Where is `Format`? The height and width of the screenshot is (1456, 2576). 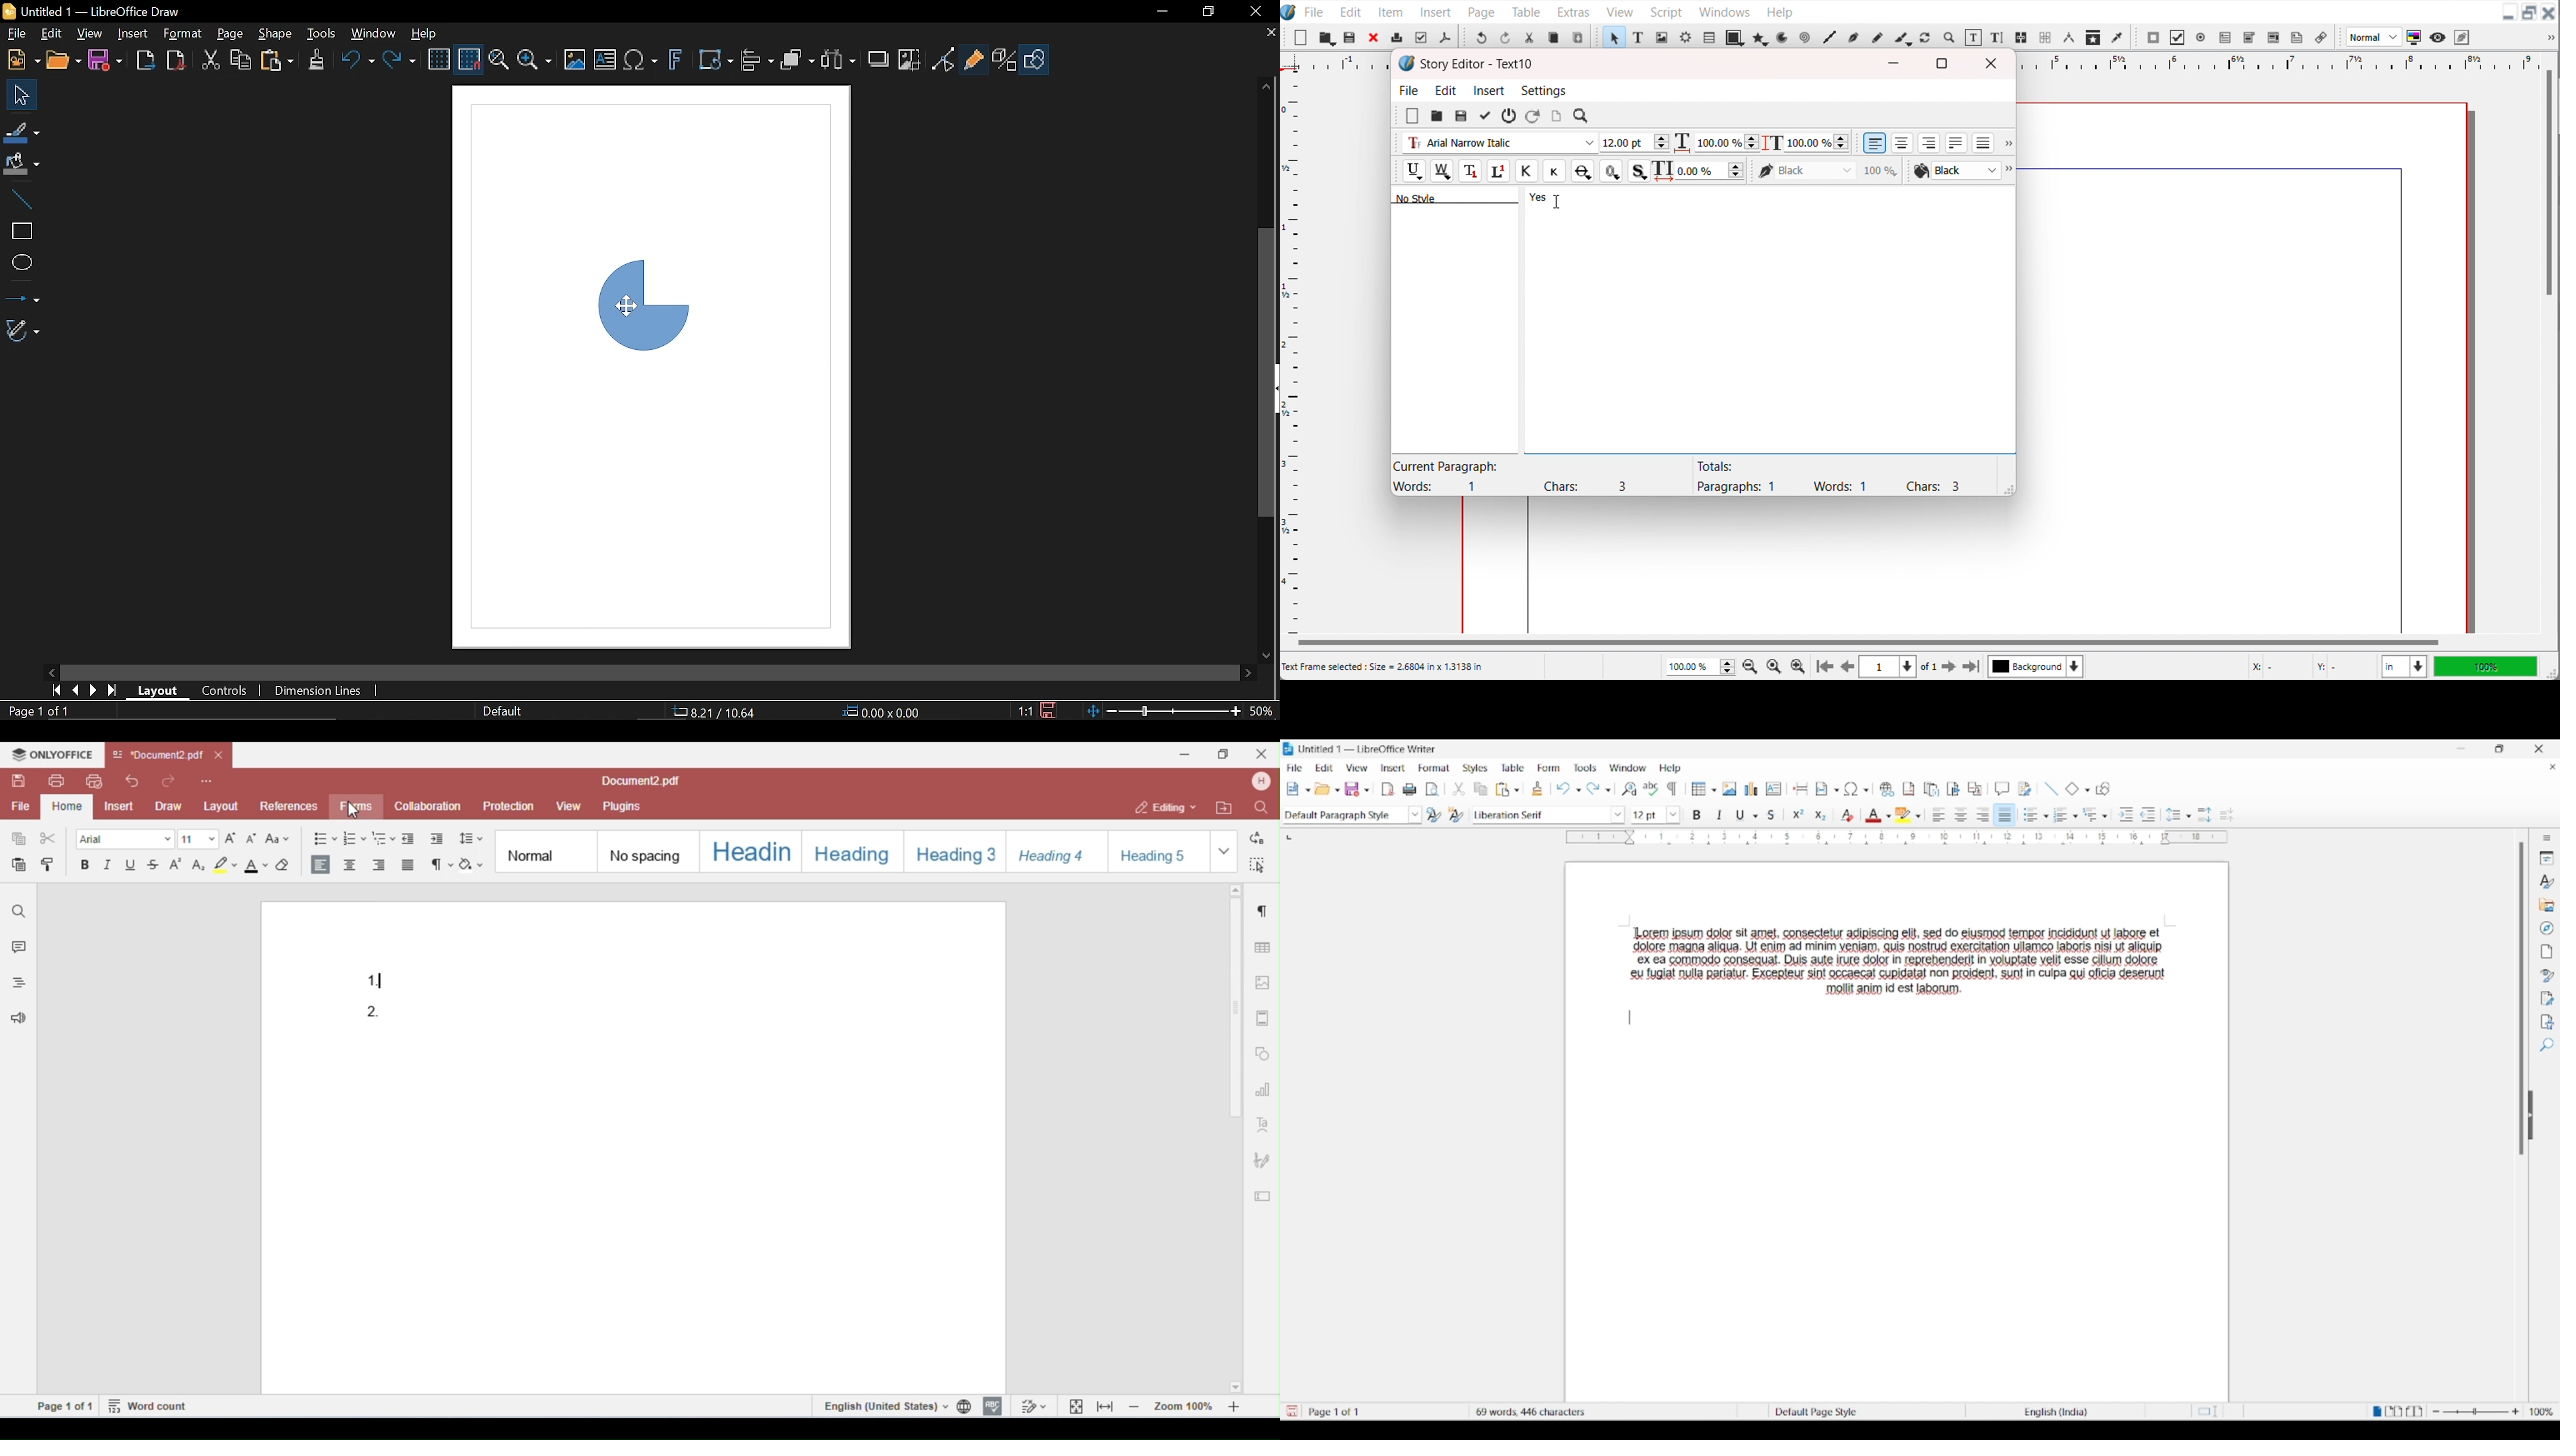 Format is located at coordinates (181, 34).